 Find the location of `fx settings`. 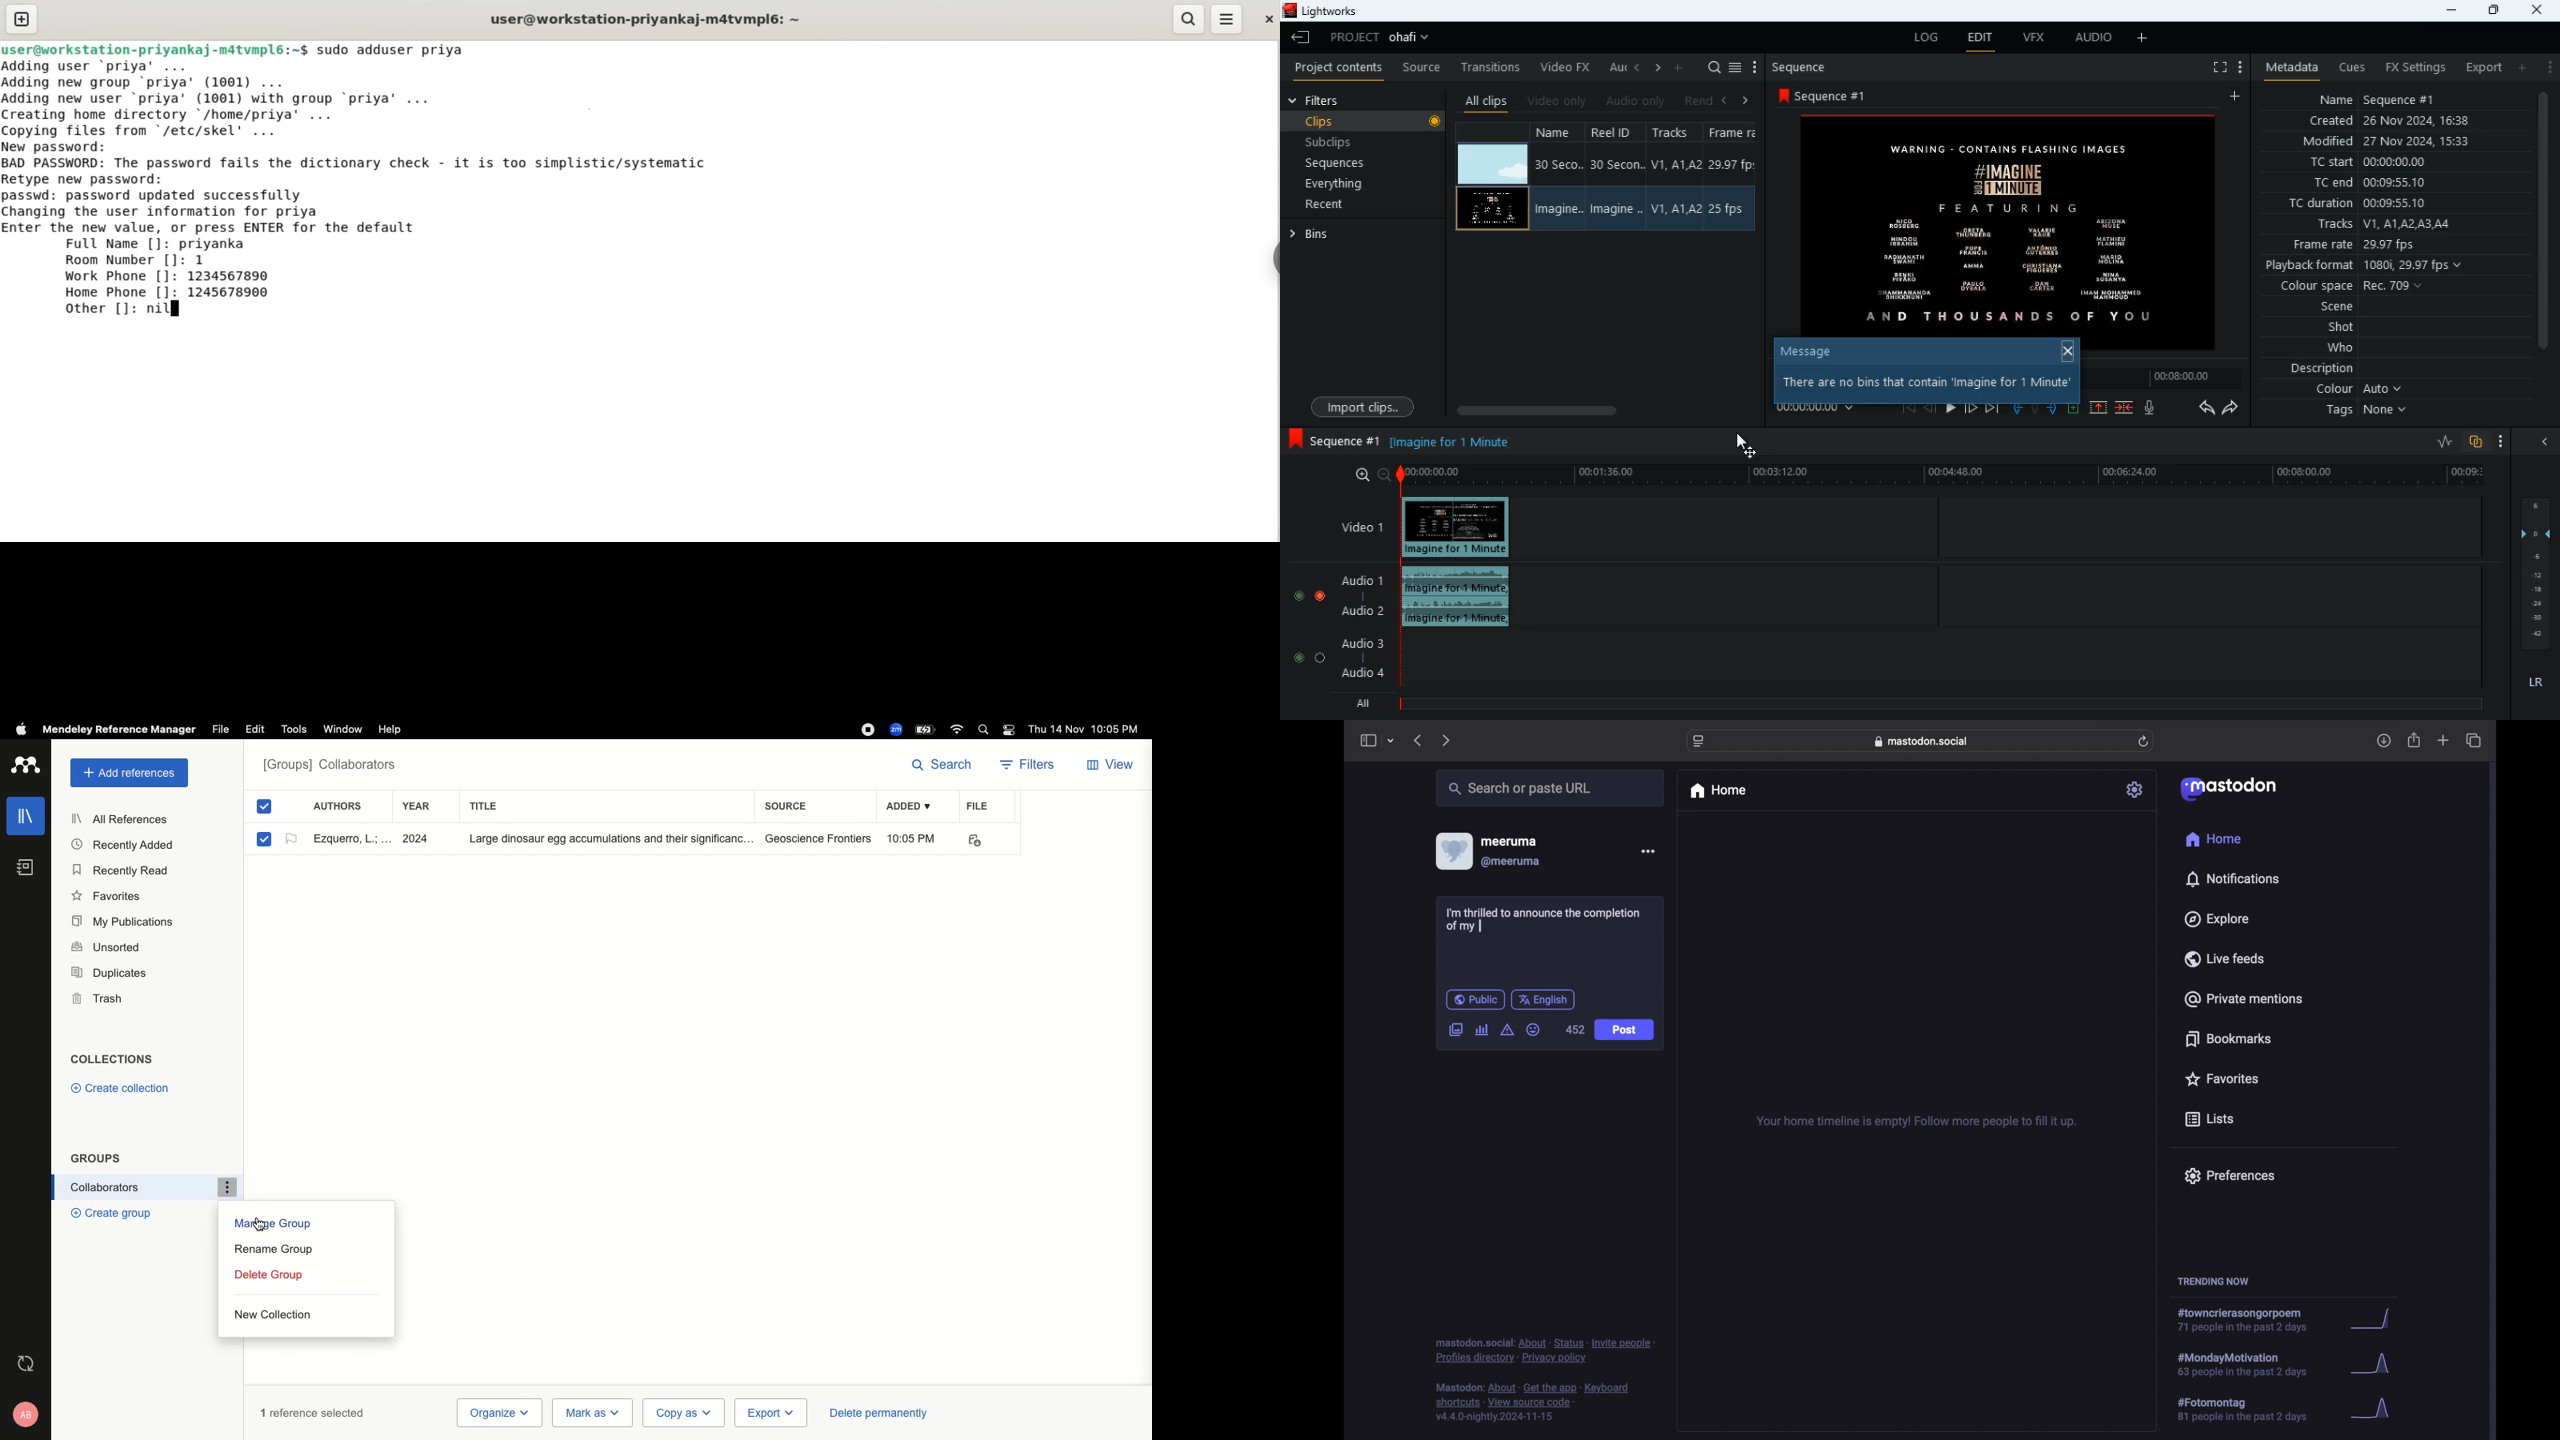

fx settings is located at coordinates (2413, 65).